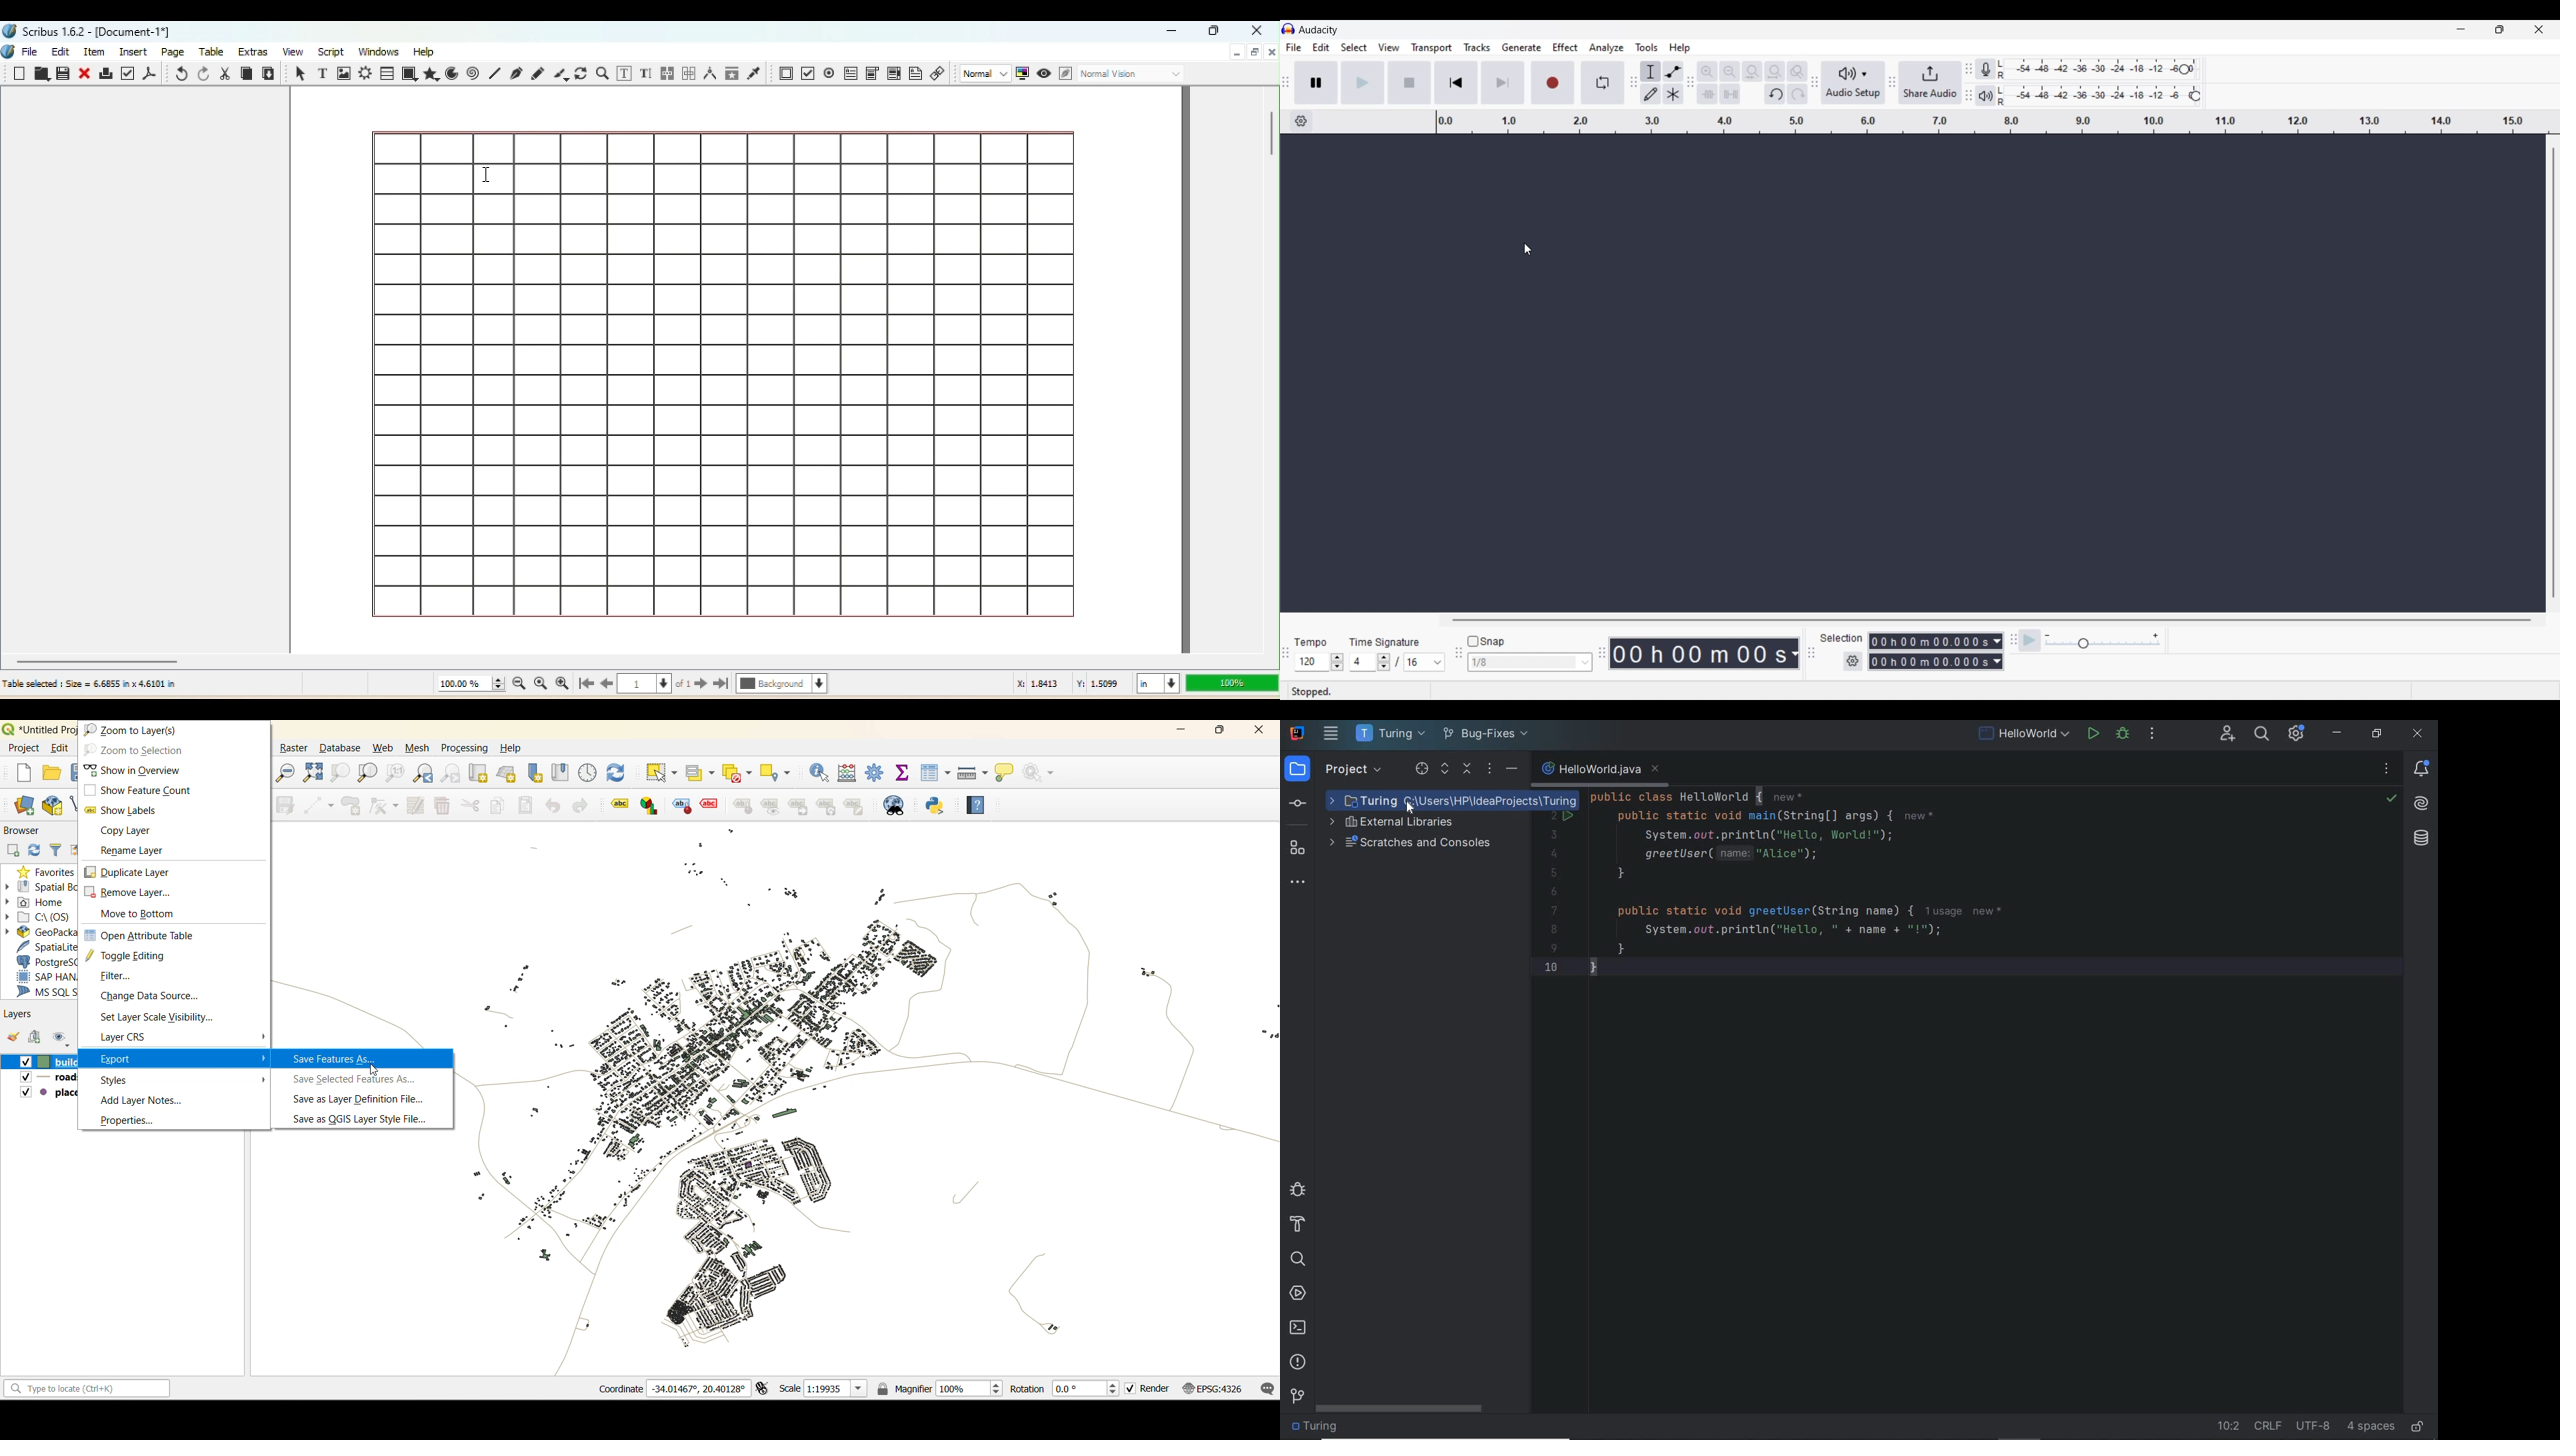 This screenshot has width=2576, height=1456. Describe the element at coordinates (983, 73) in the screenshot. I see `Select the image preview quality` at that location.